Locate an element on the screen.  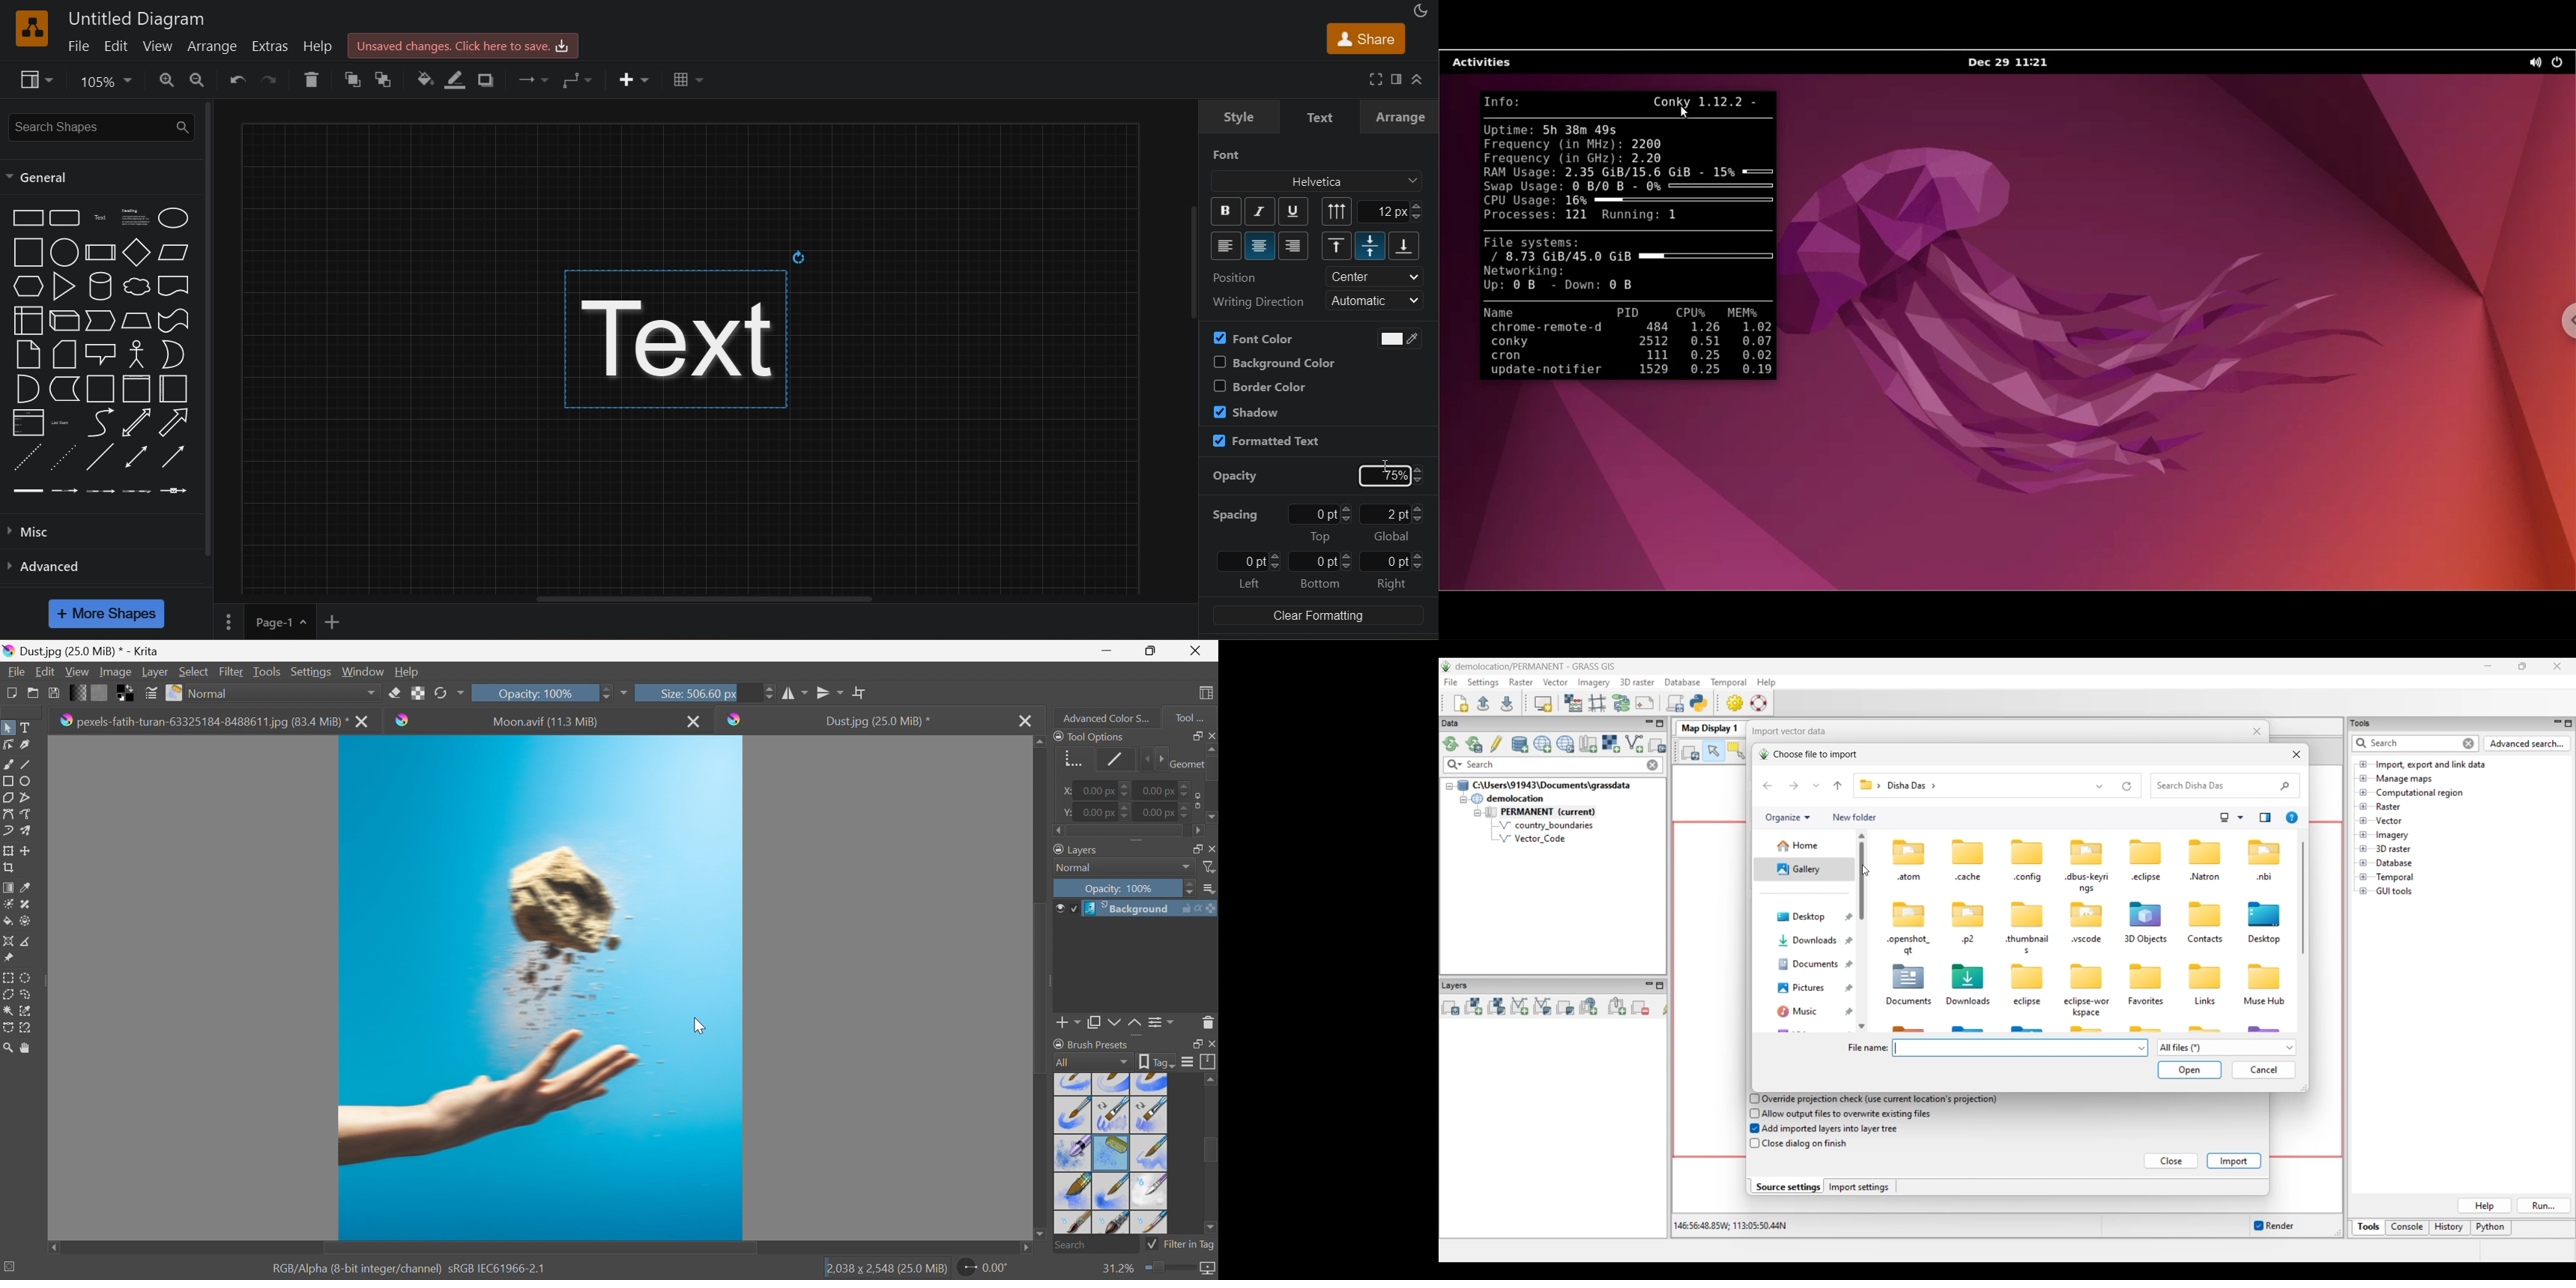
Slider is located at coordinates (1127, 811).